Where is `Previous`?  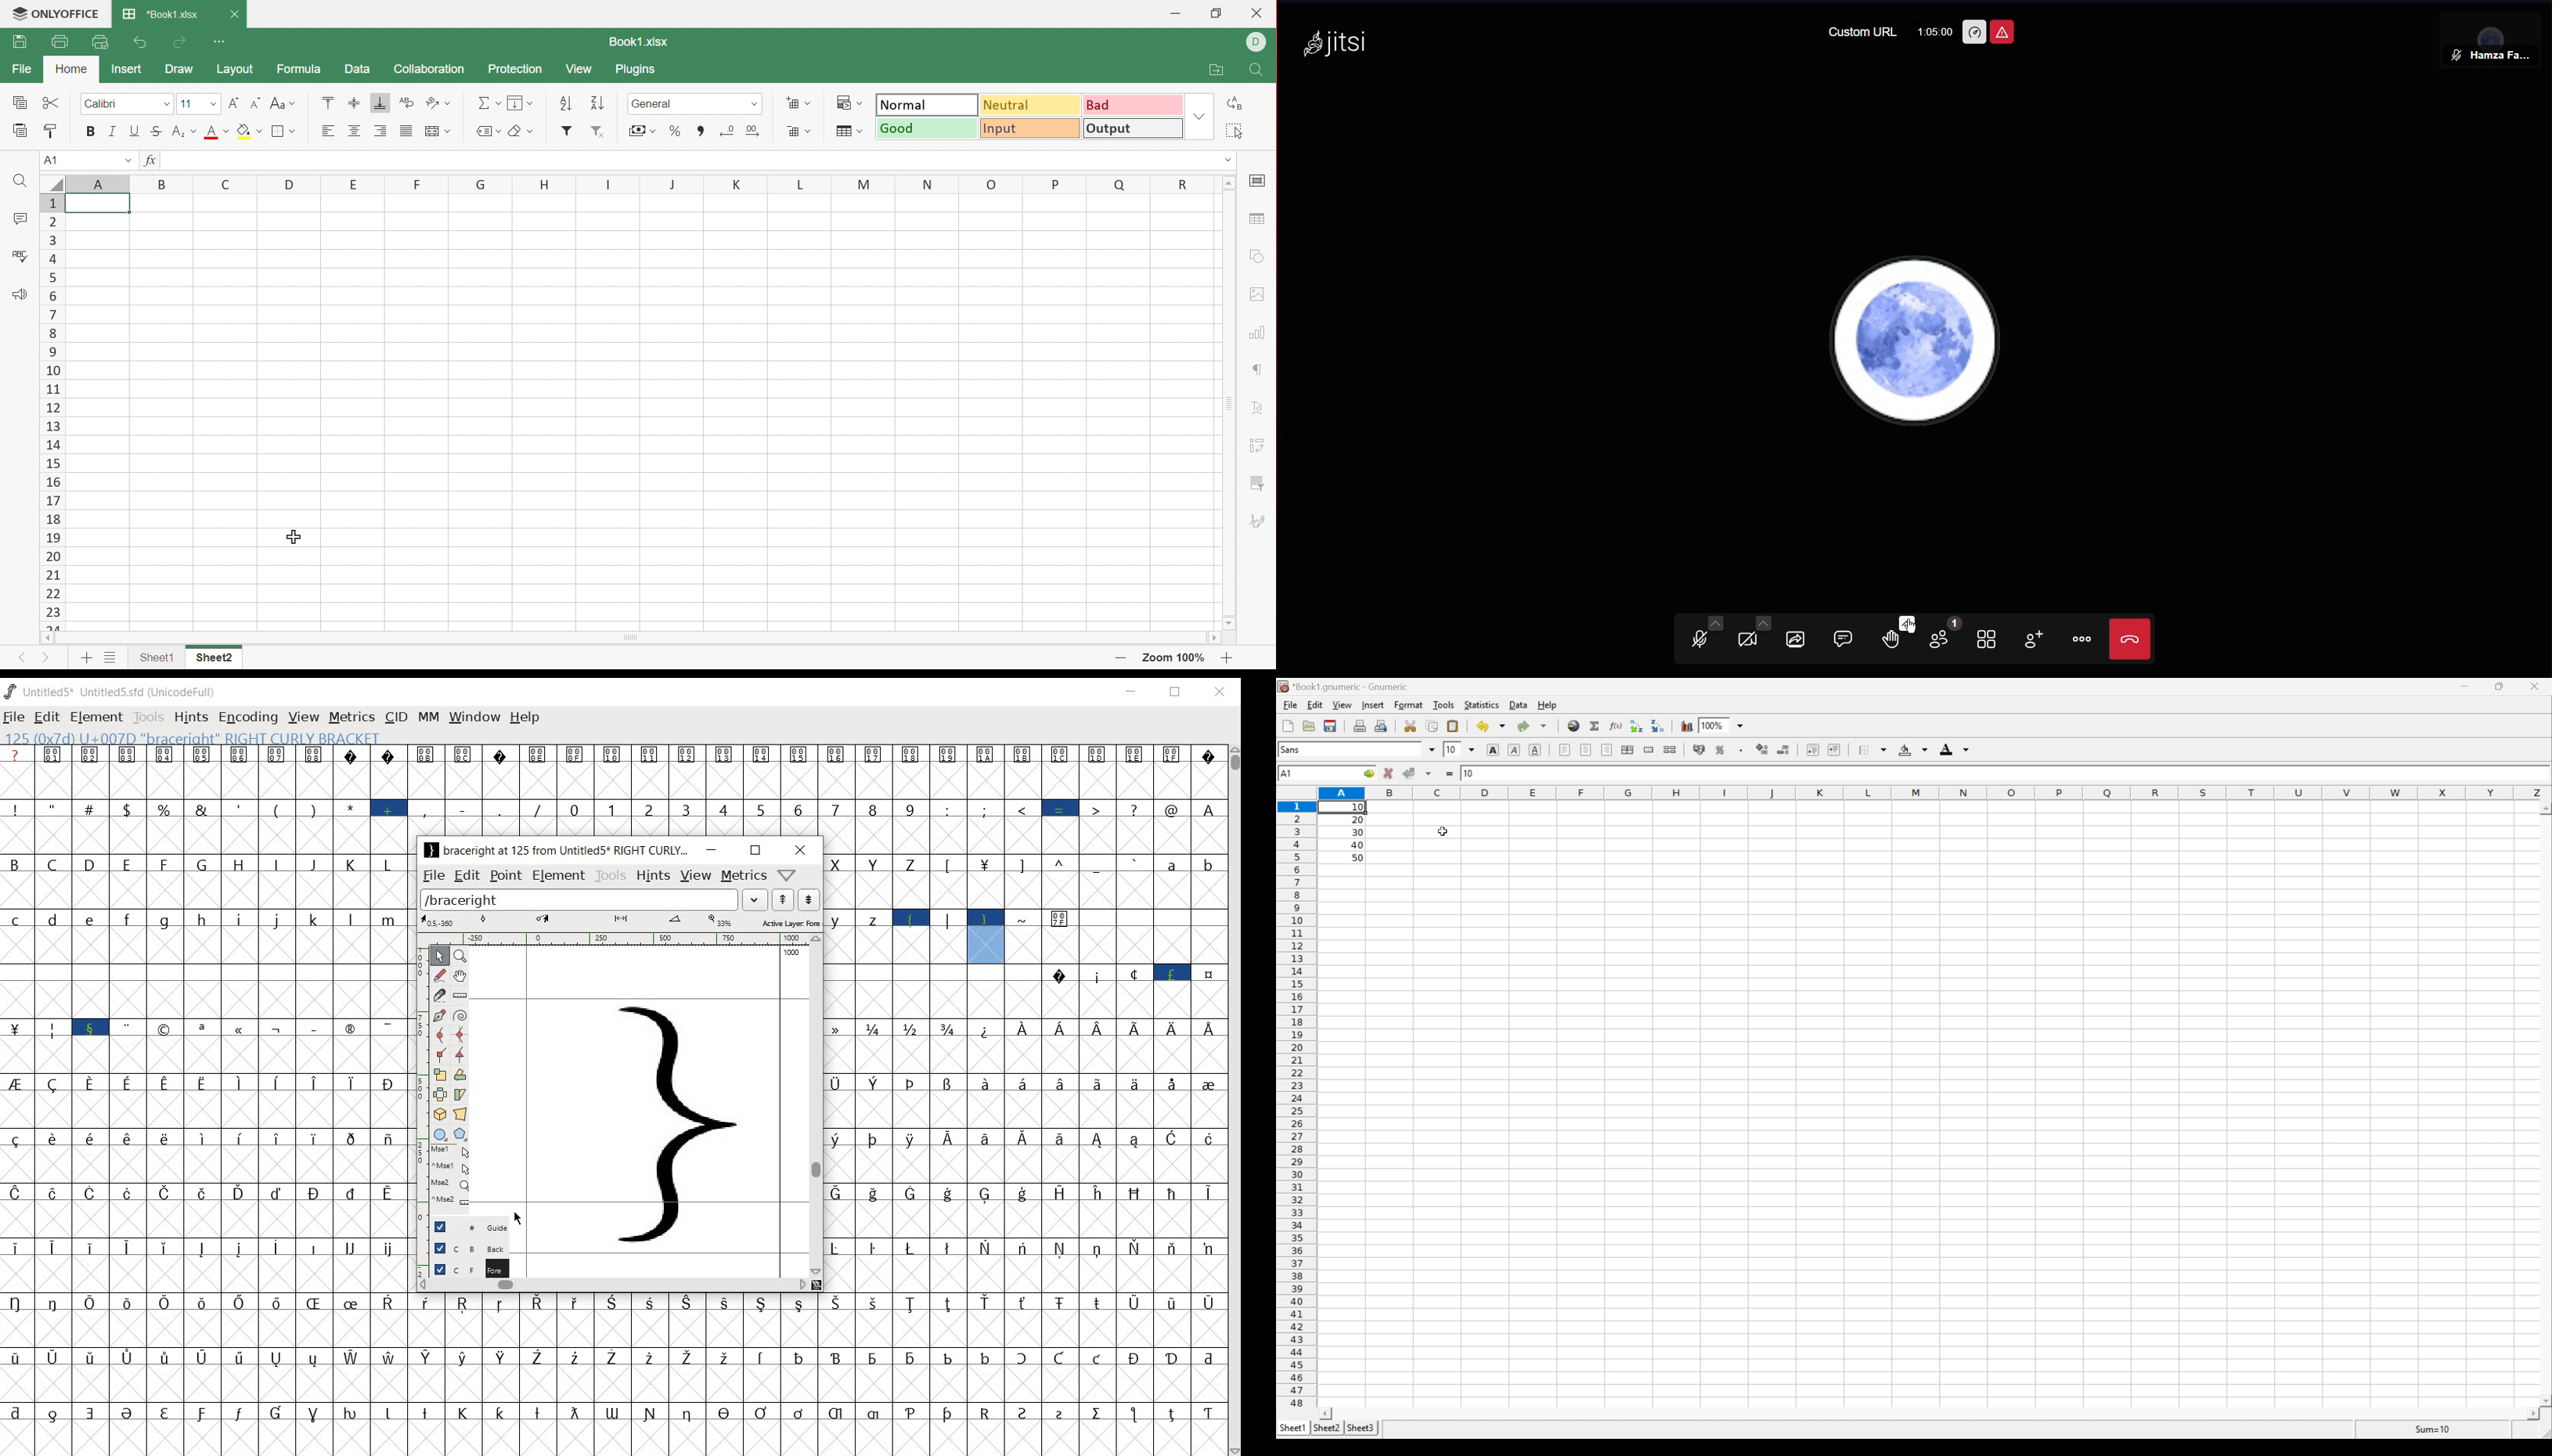
Previous is located at coordinates (20, 655).